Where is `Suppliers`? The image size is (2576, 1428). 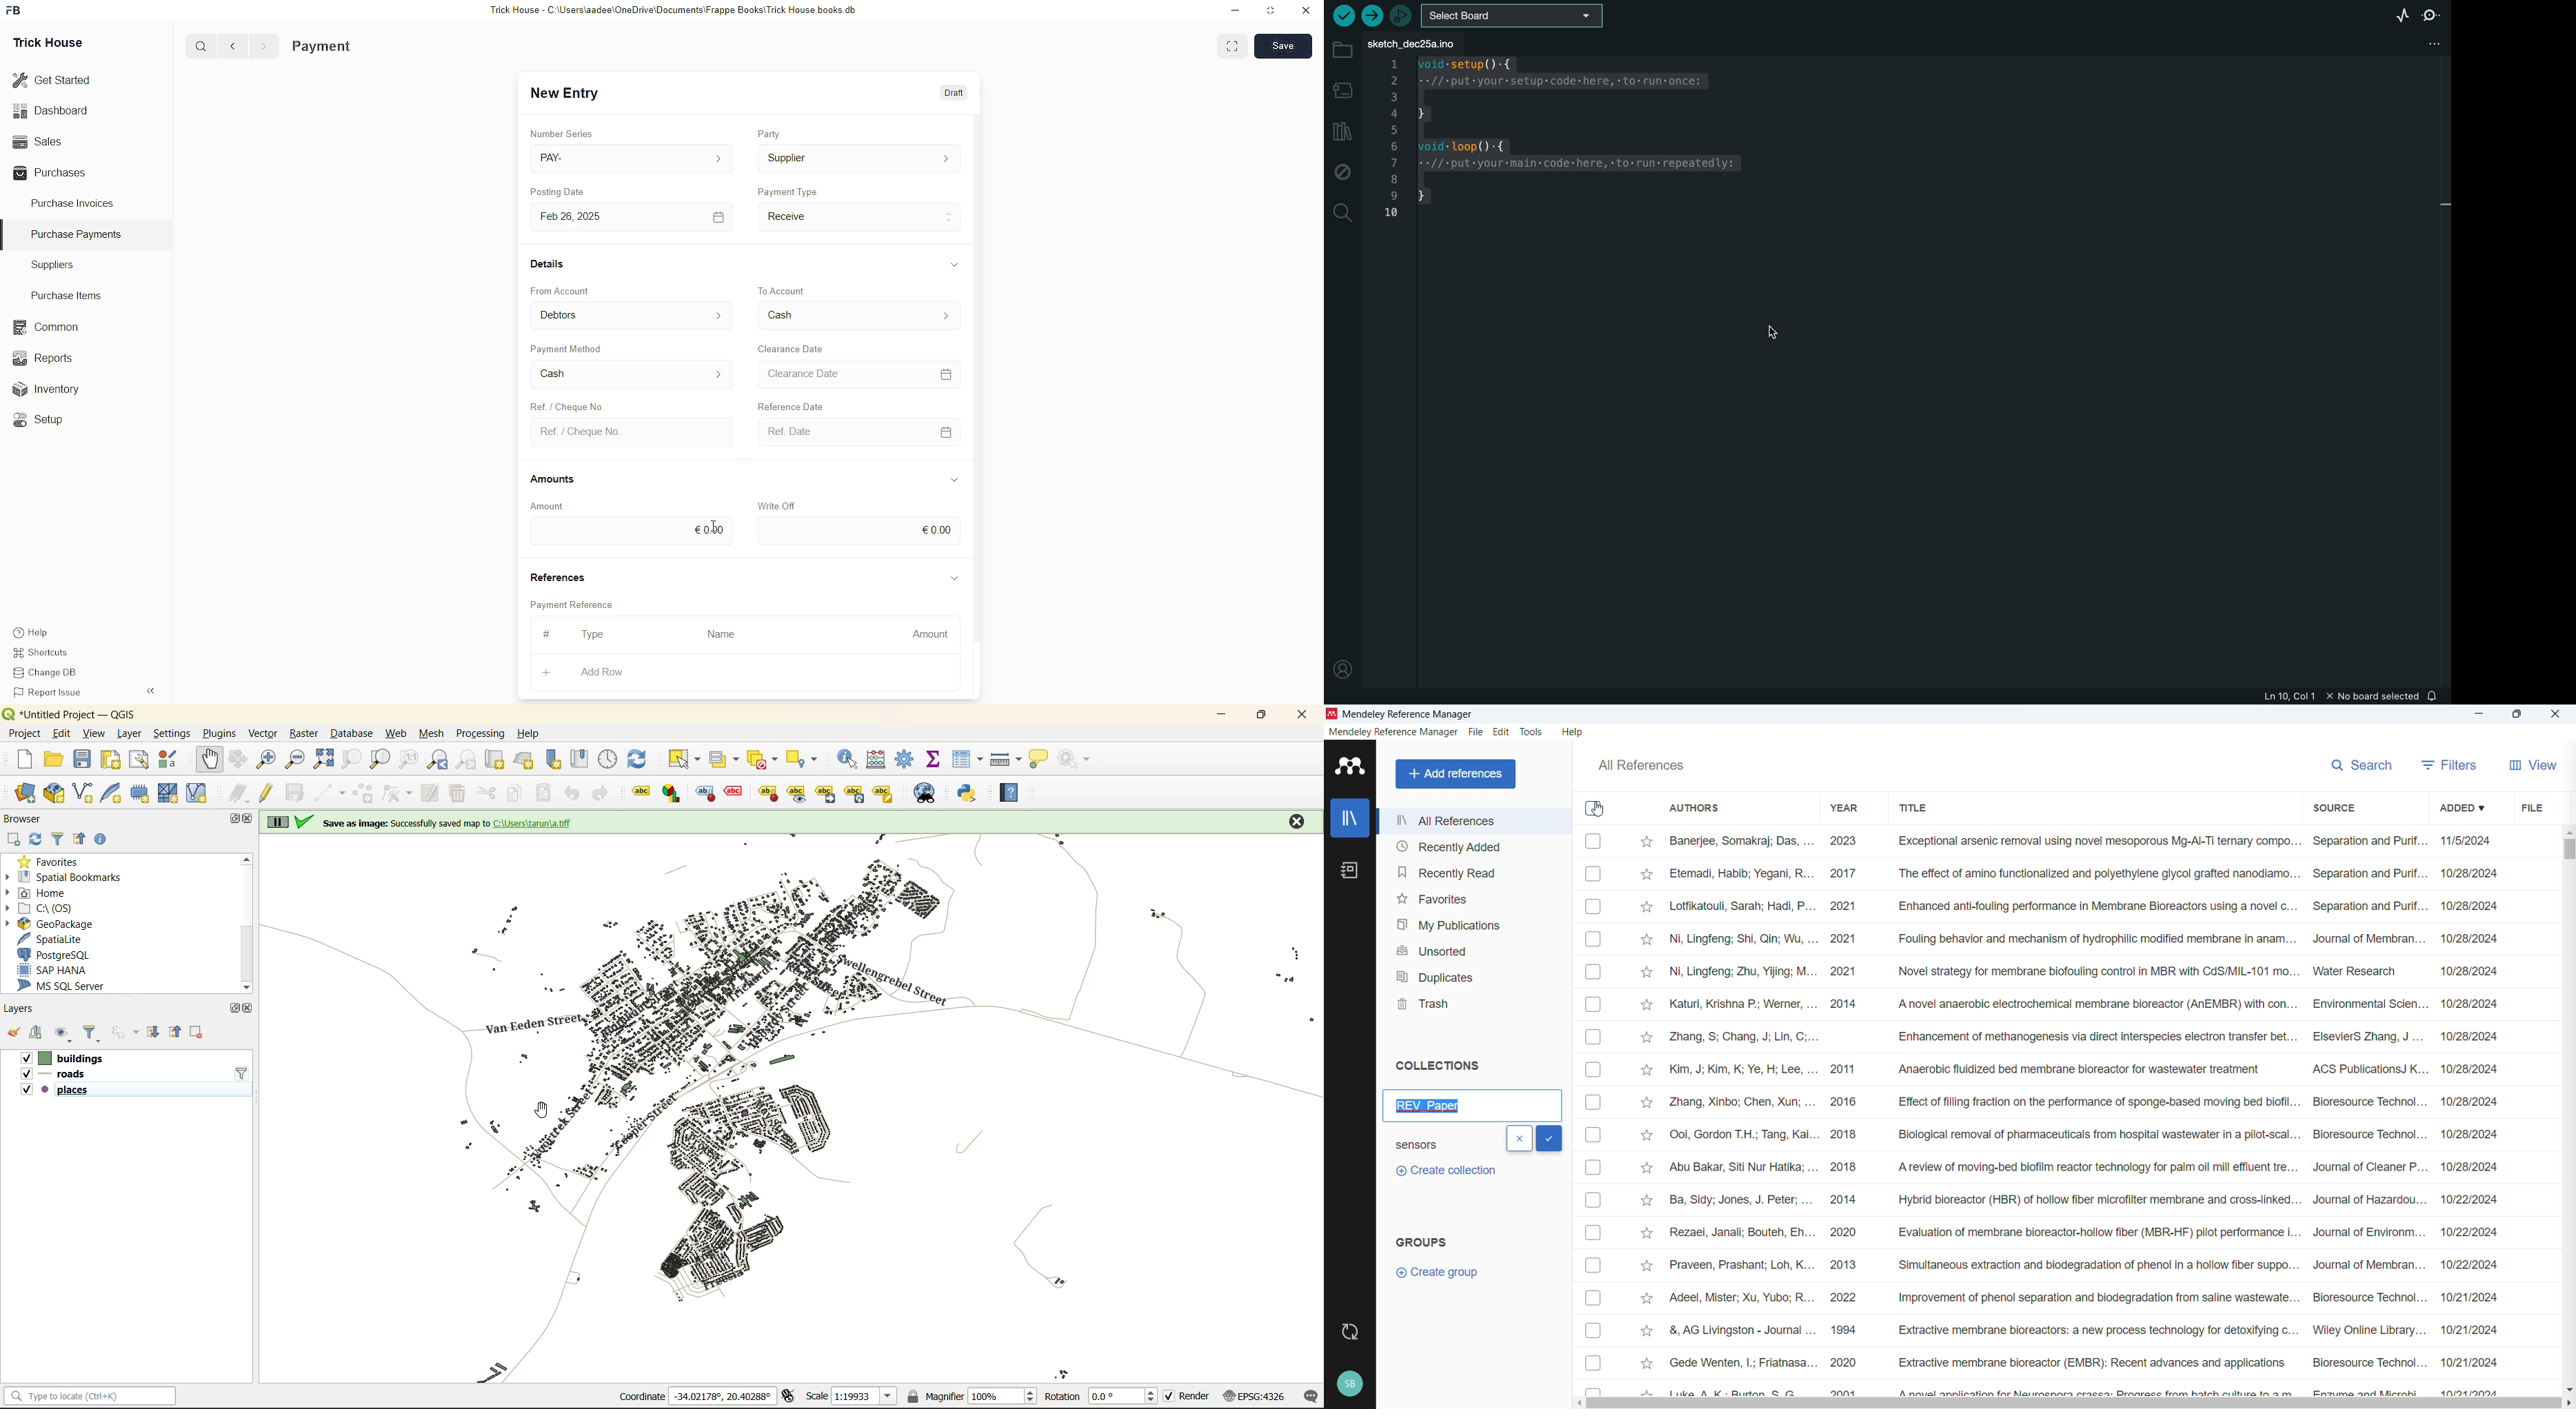
Suppliers is located at coordinates (68, 266).